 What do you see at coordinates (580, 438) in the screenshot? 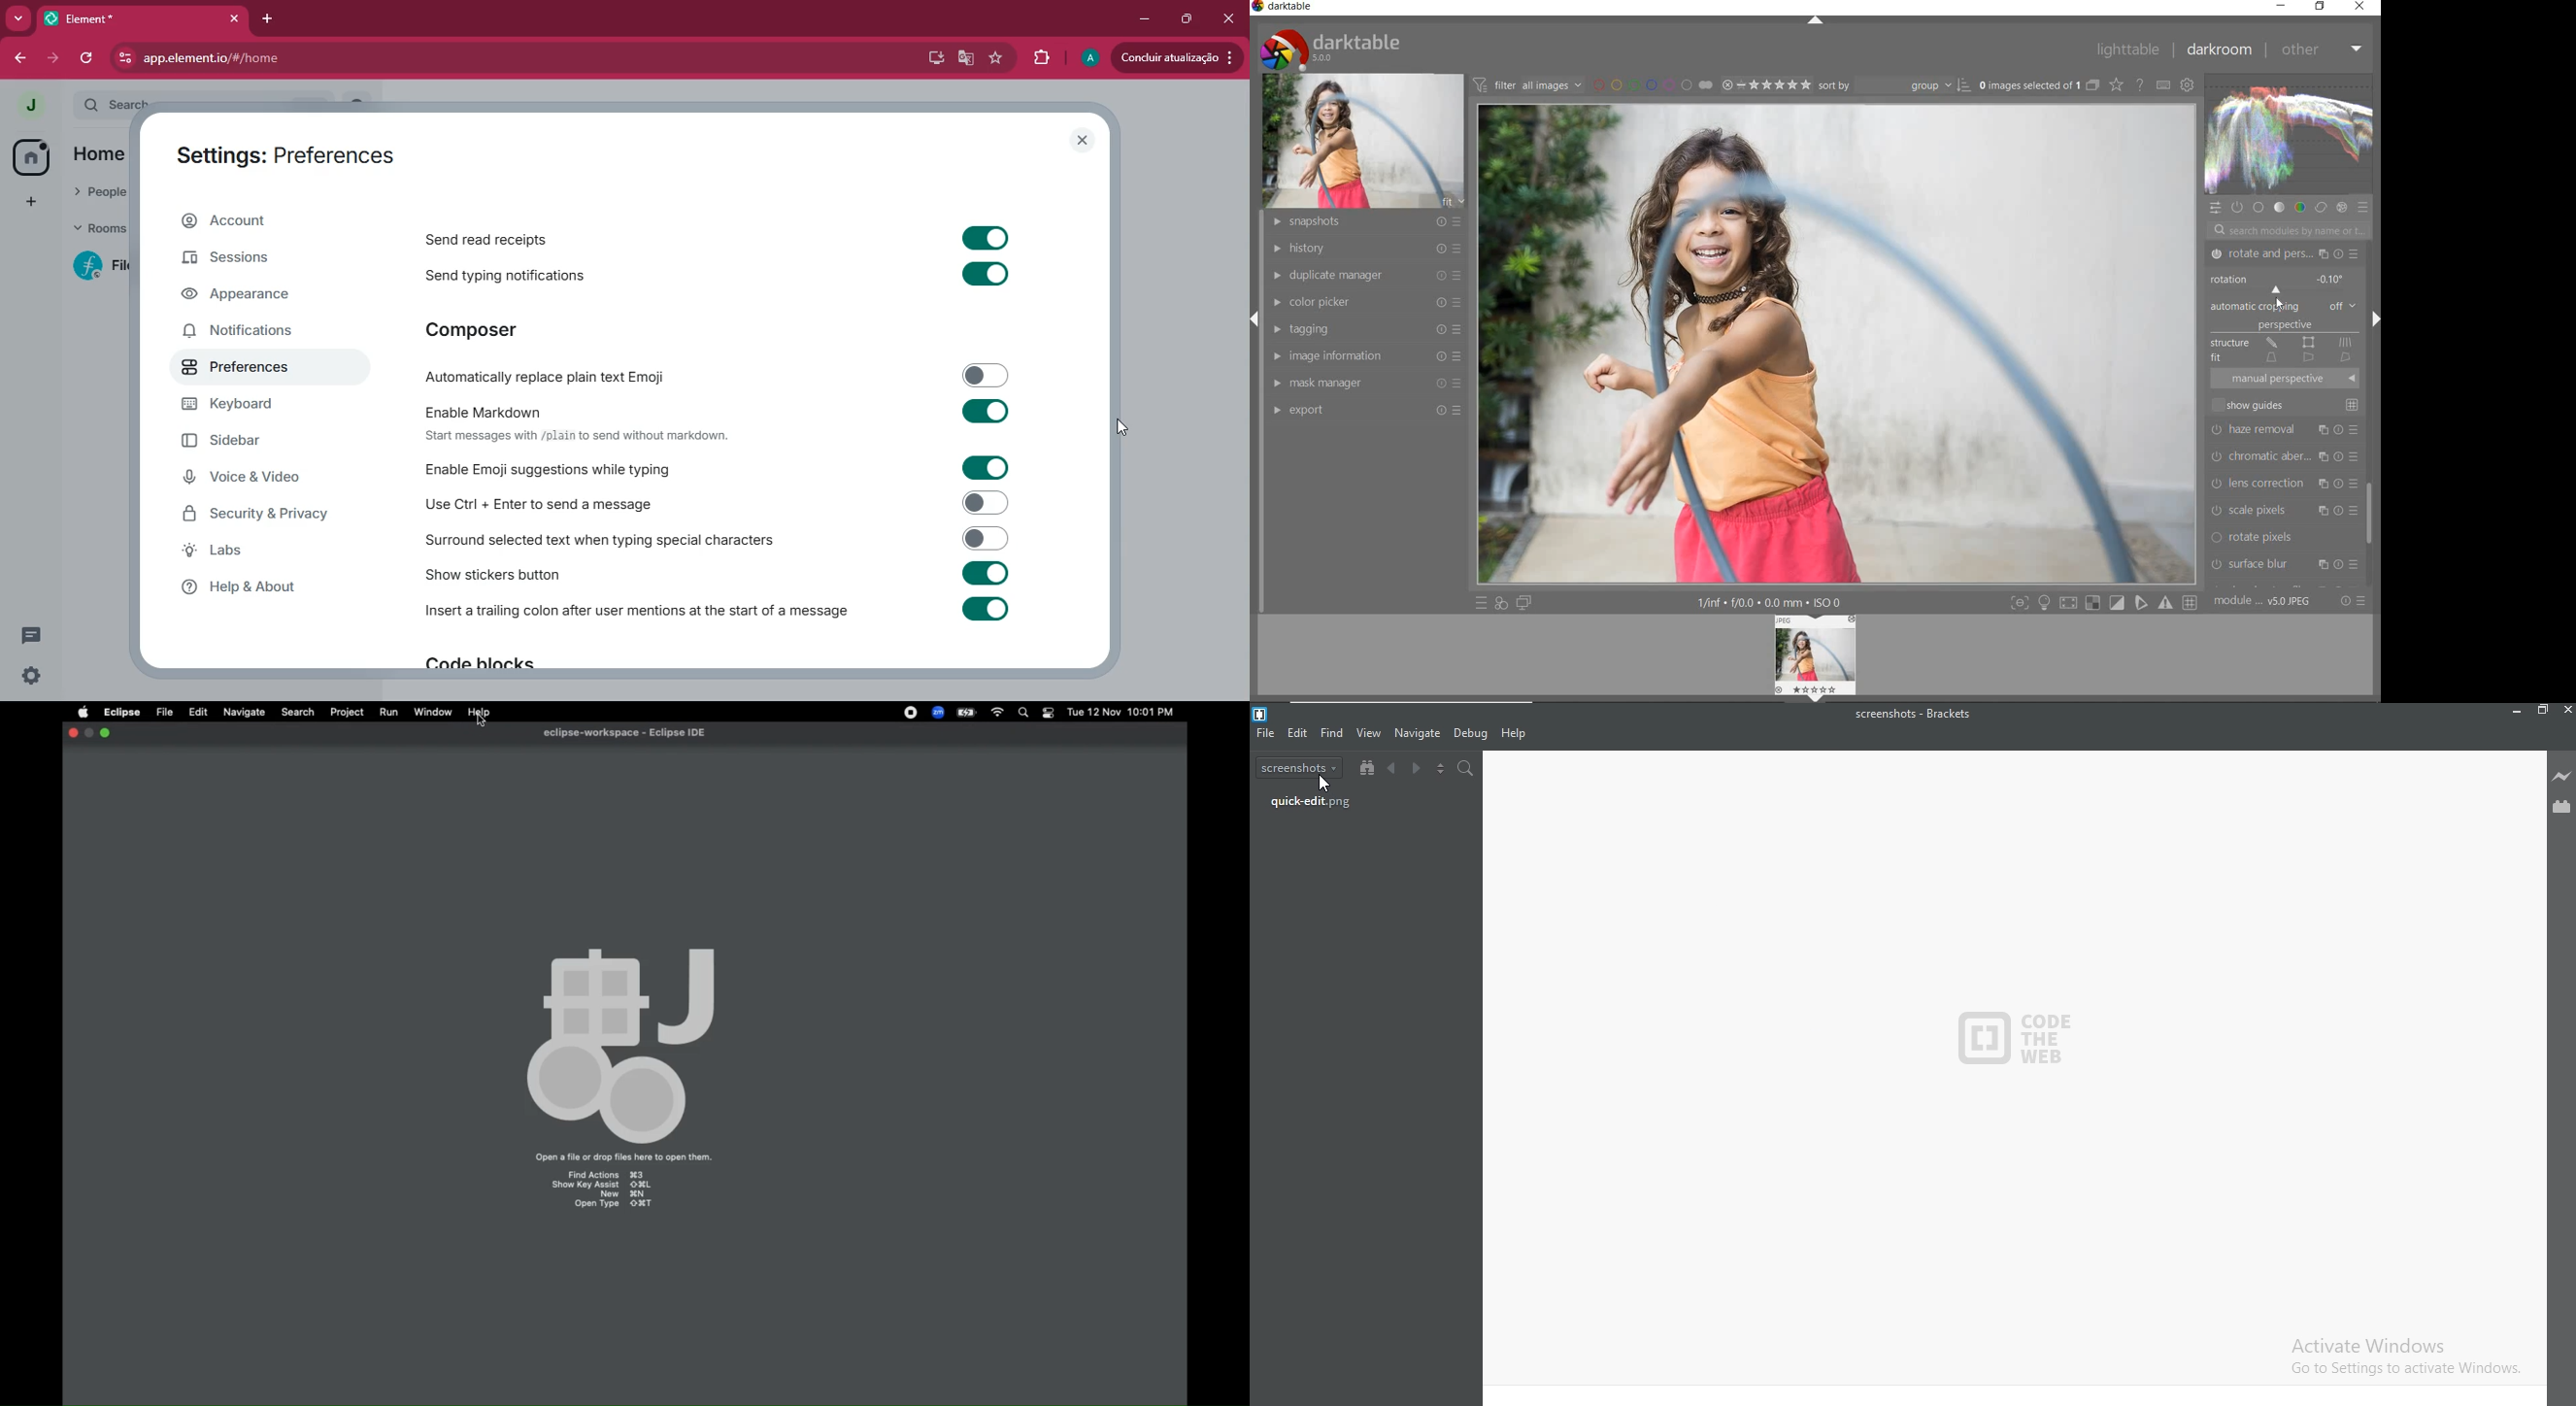
I see `‘Start messages with /plain to send without markdown.` at bounding box center [580, 438].